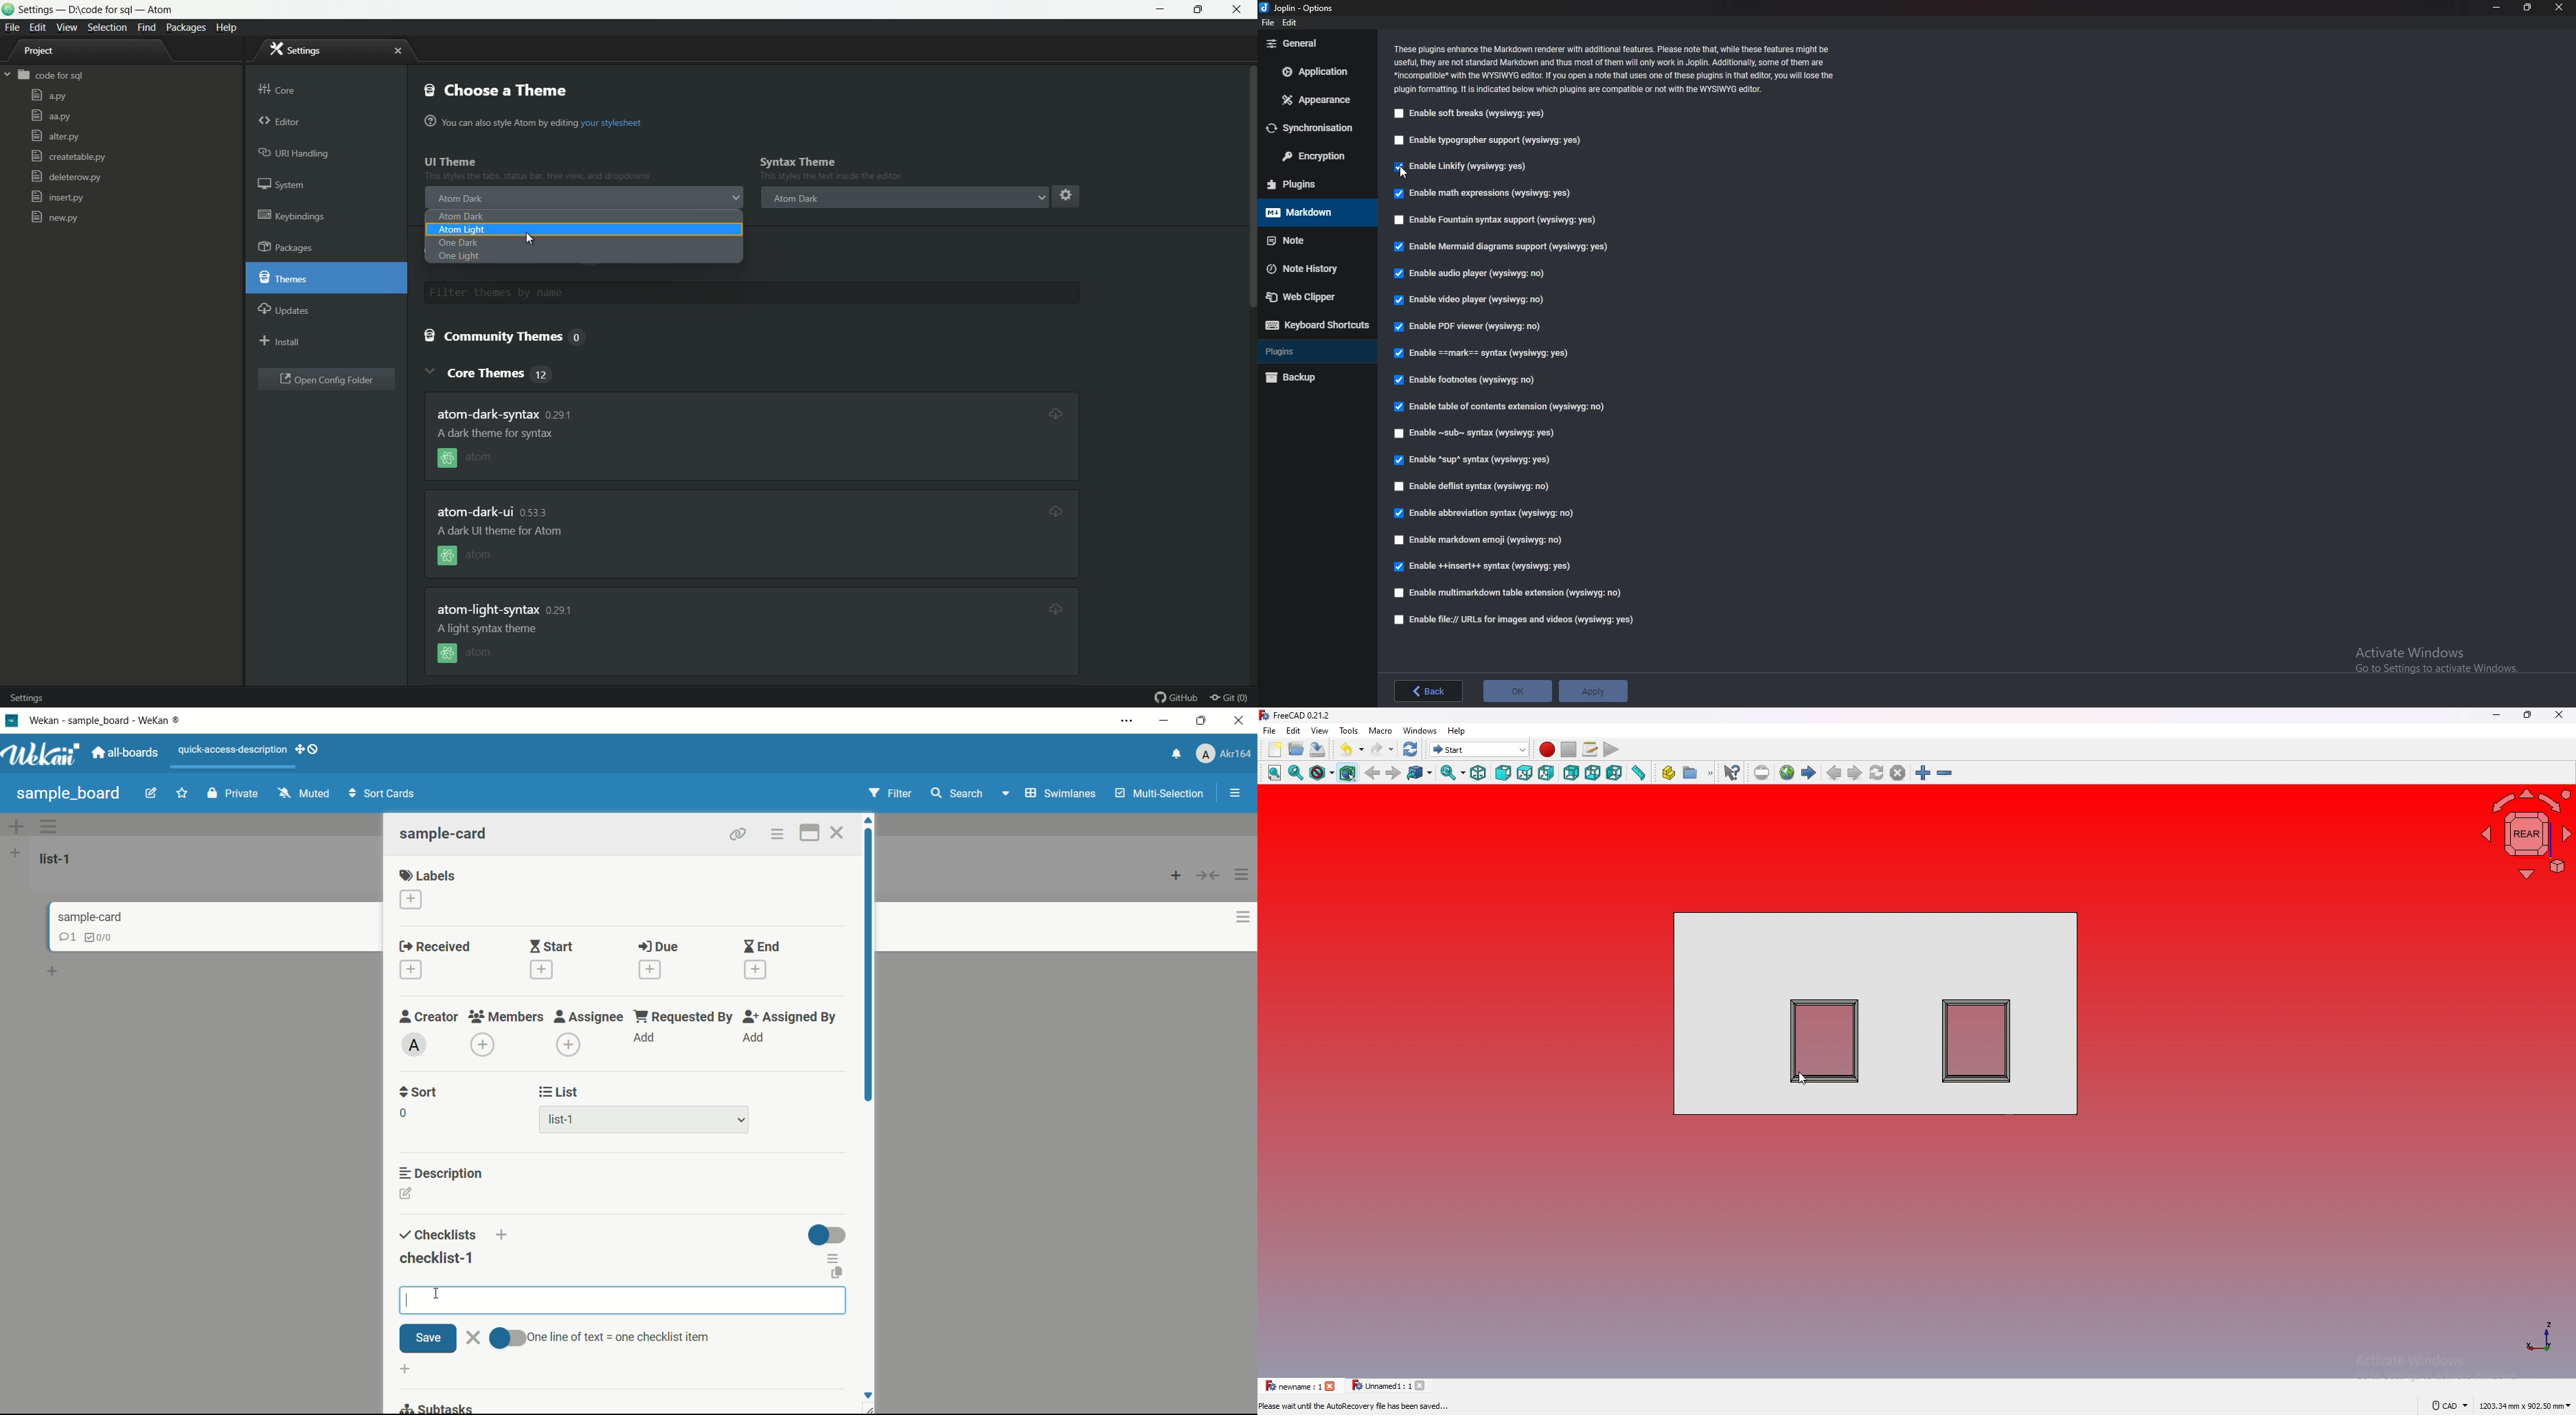 The width and height of the screenshot is (2576, 1428). I want to click on Enable footnotes, so click(1466, 381).